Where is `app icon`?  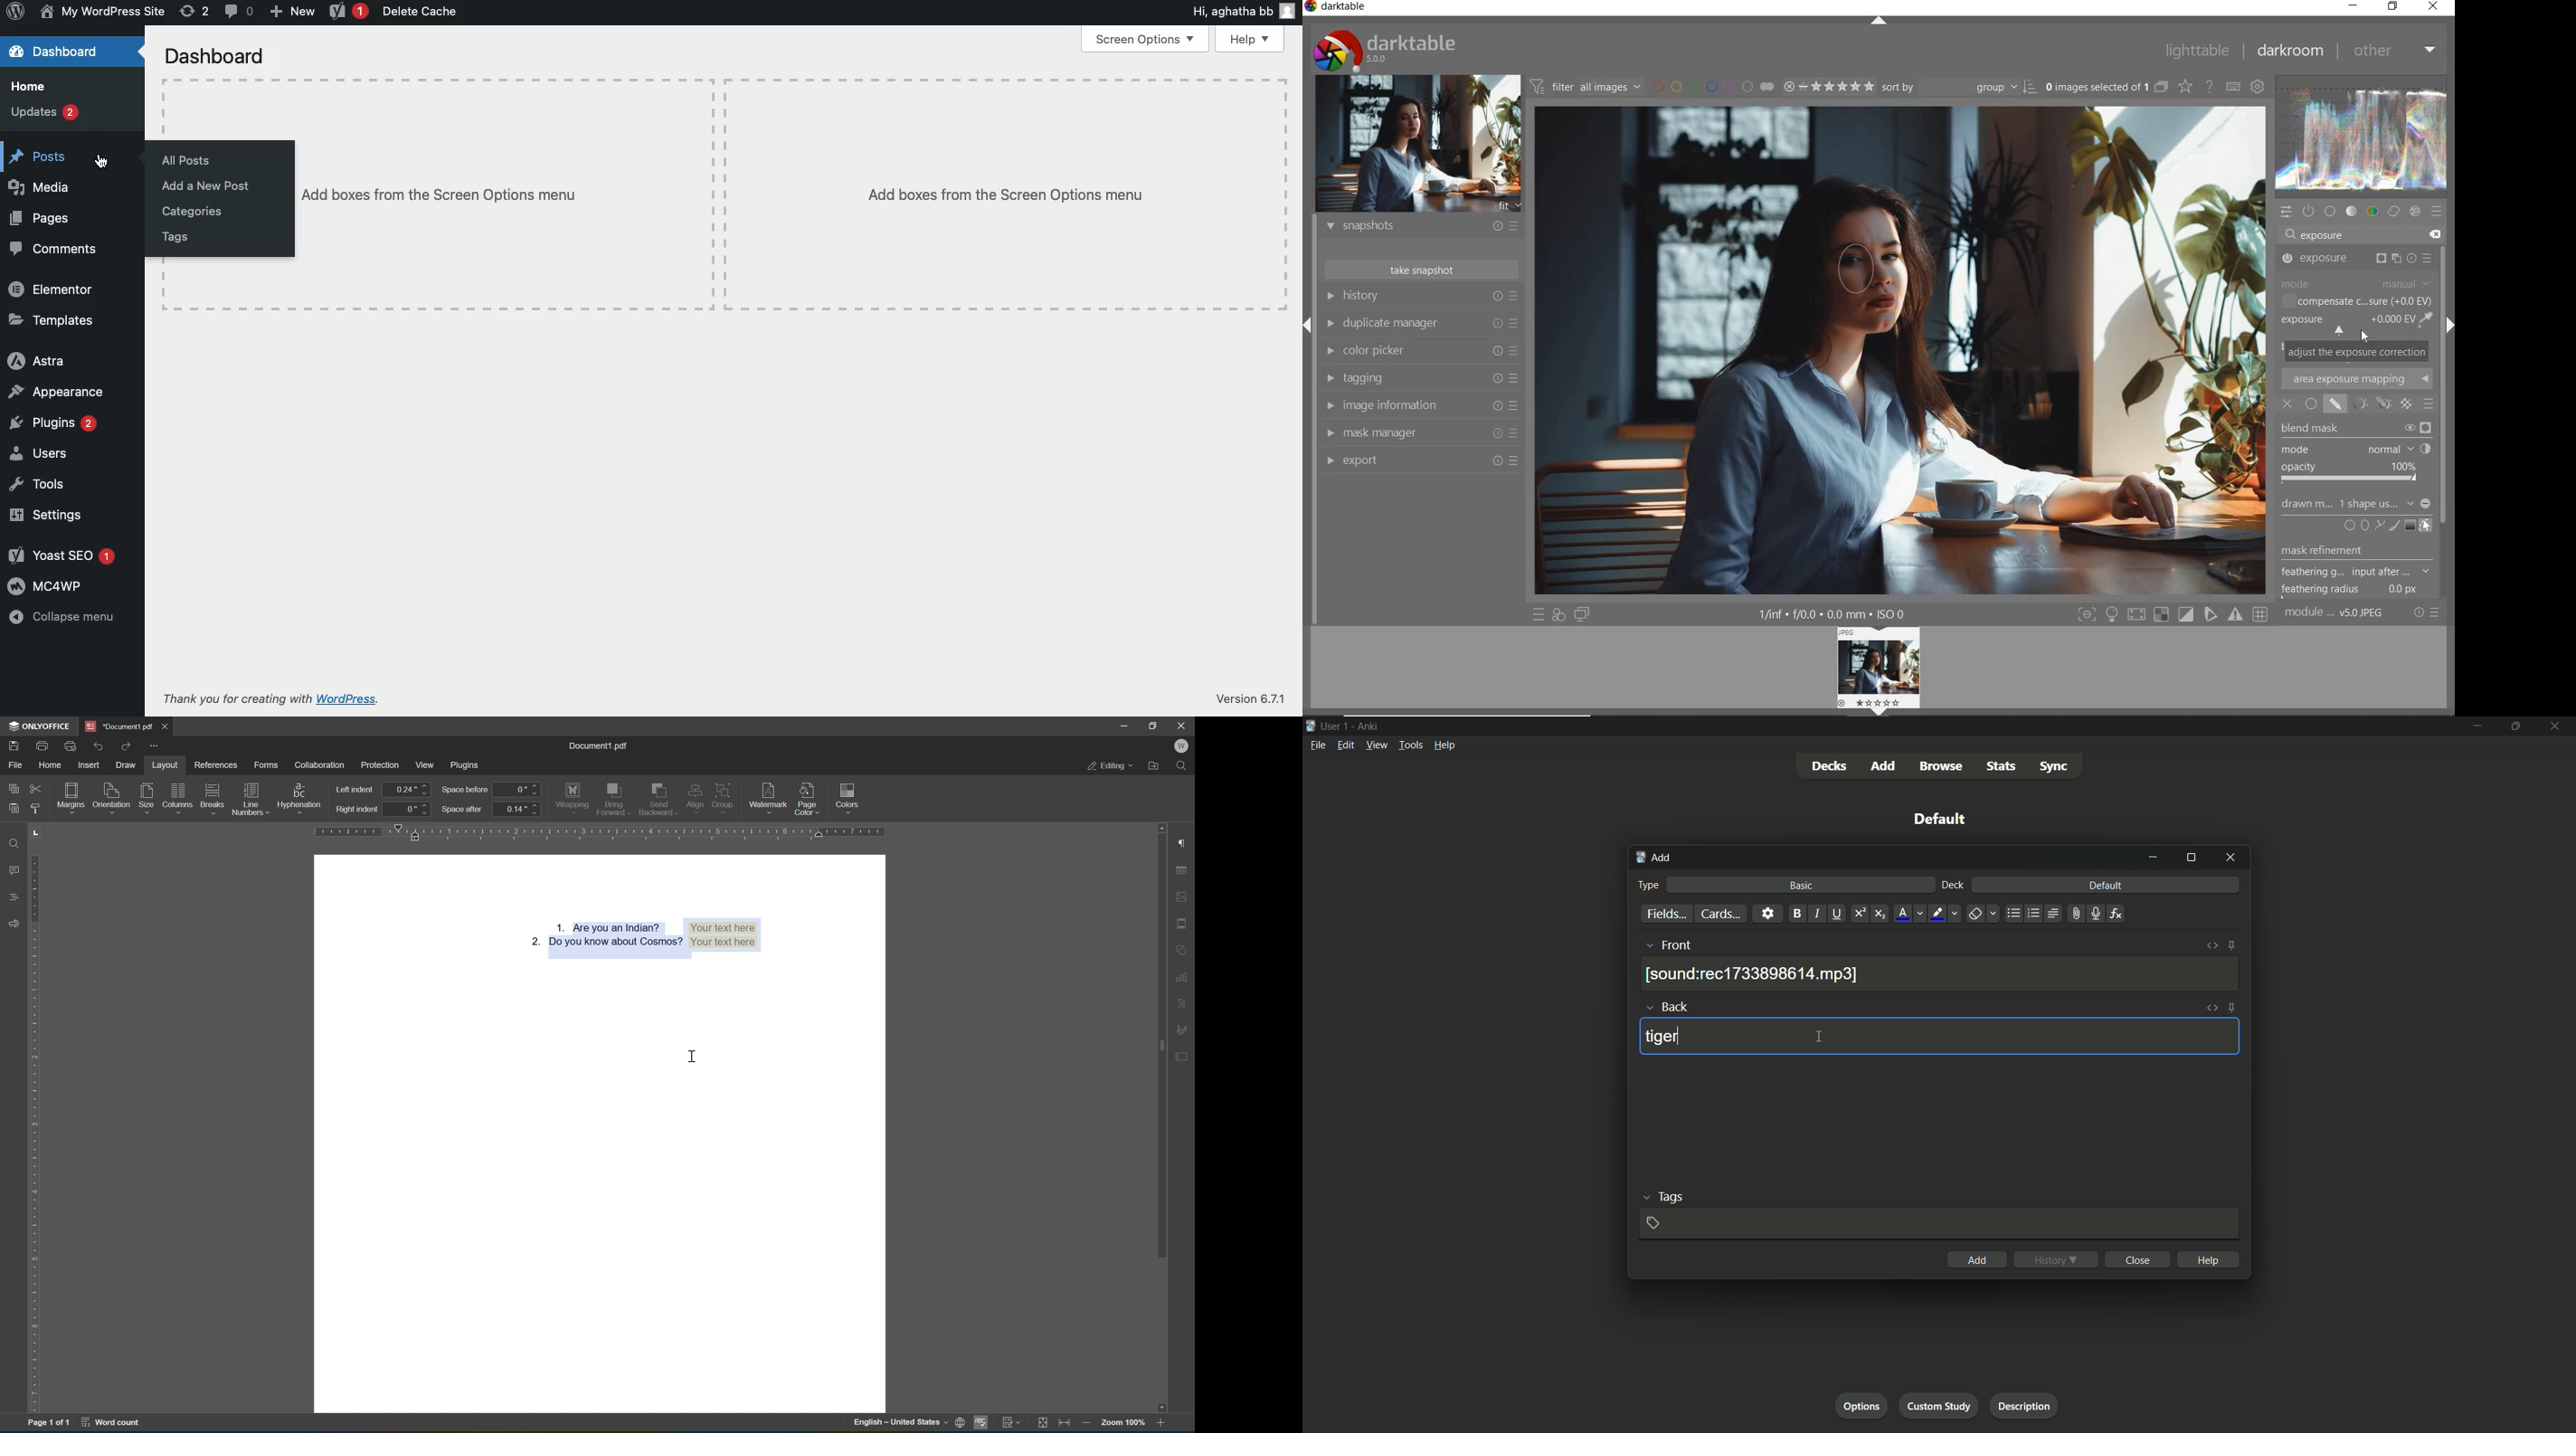 app icon is located at coordinates (1310, 724).